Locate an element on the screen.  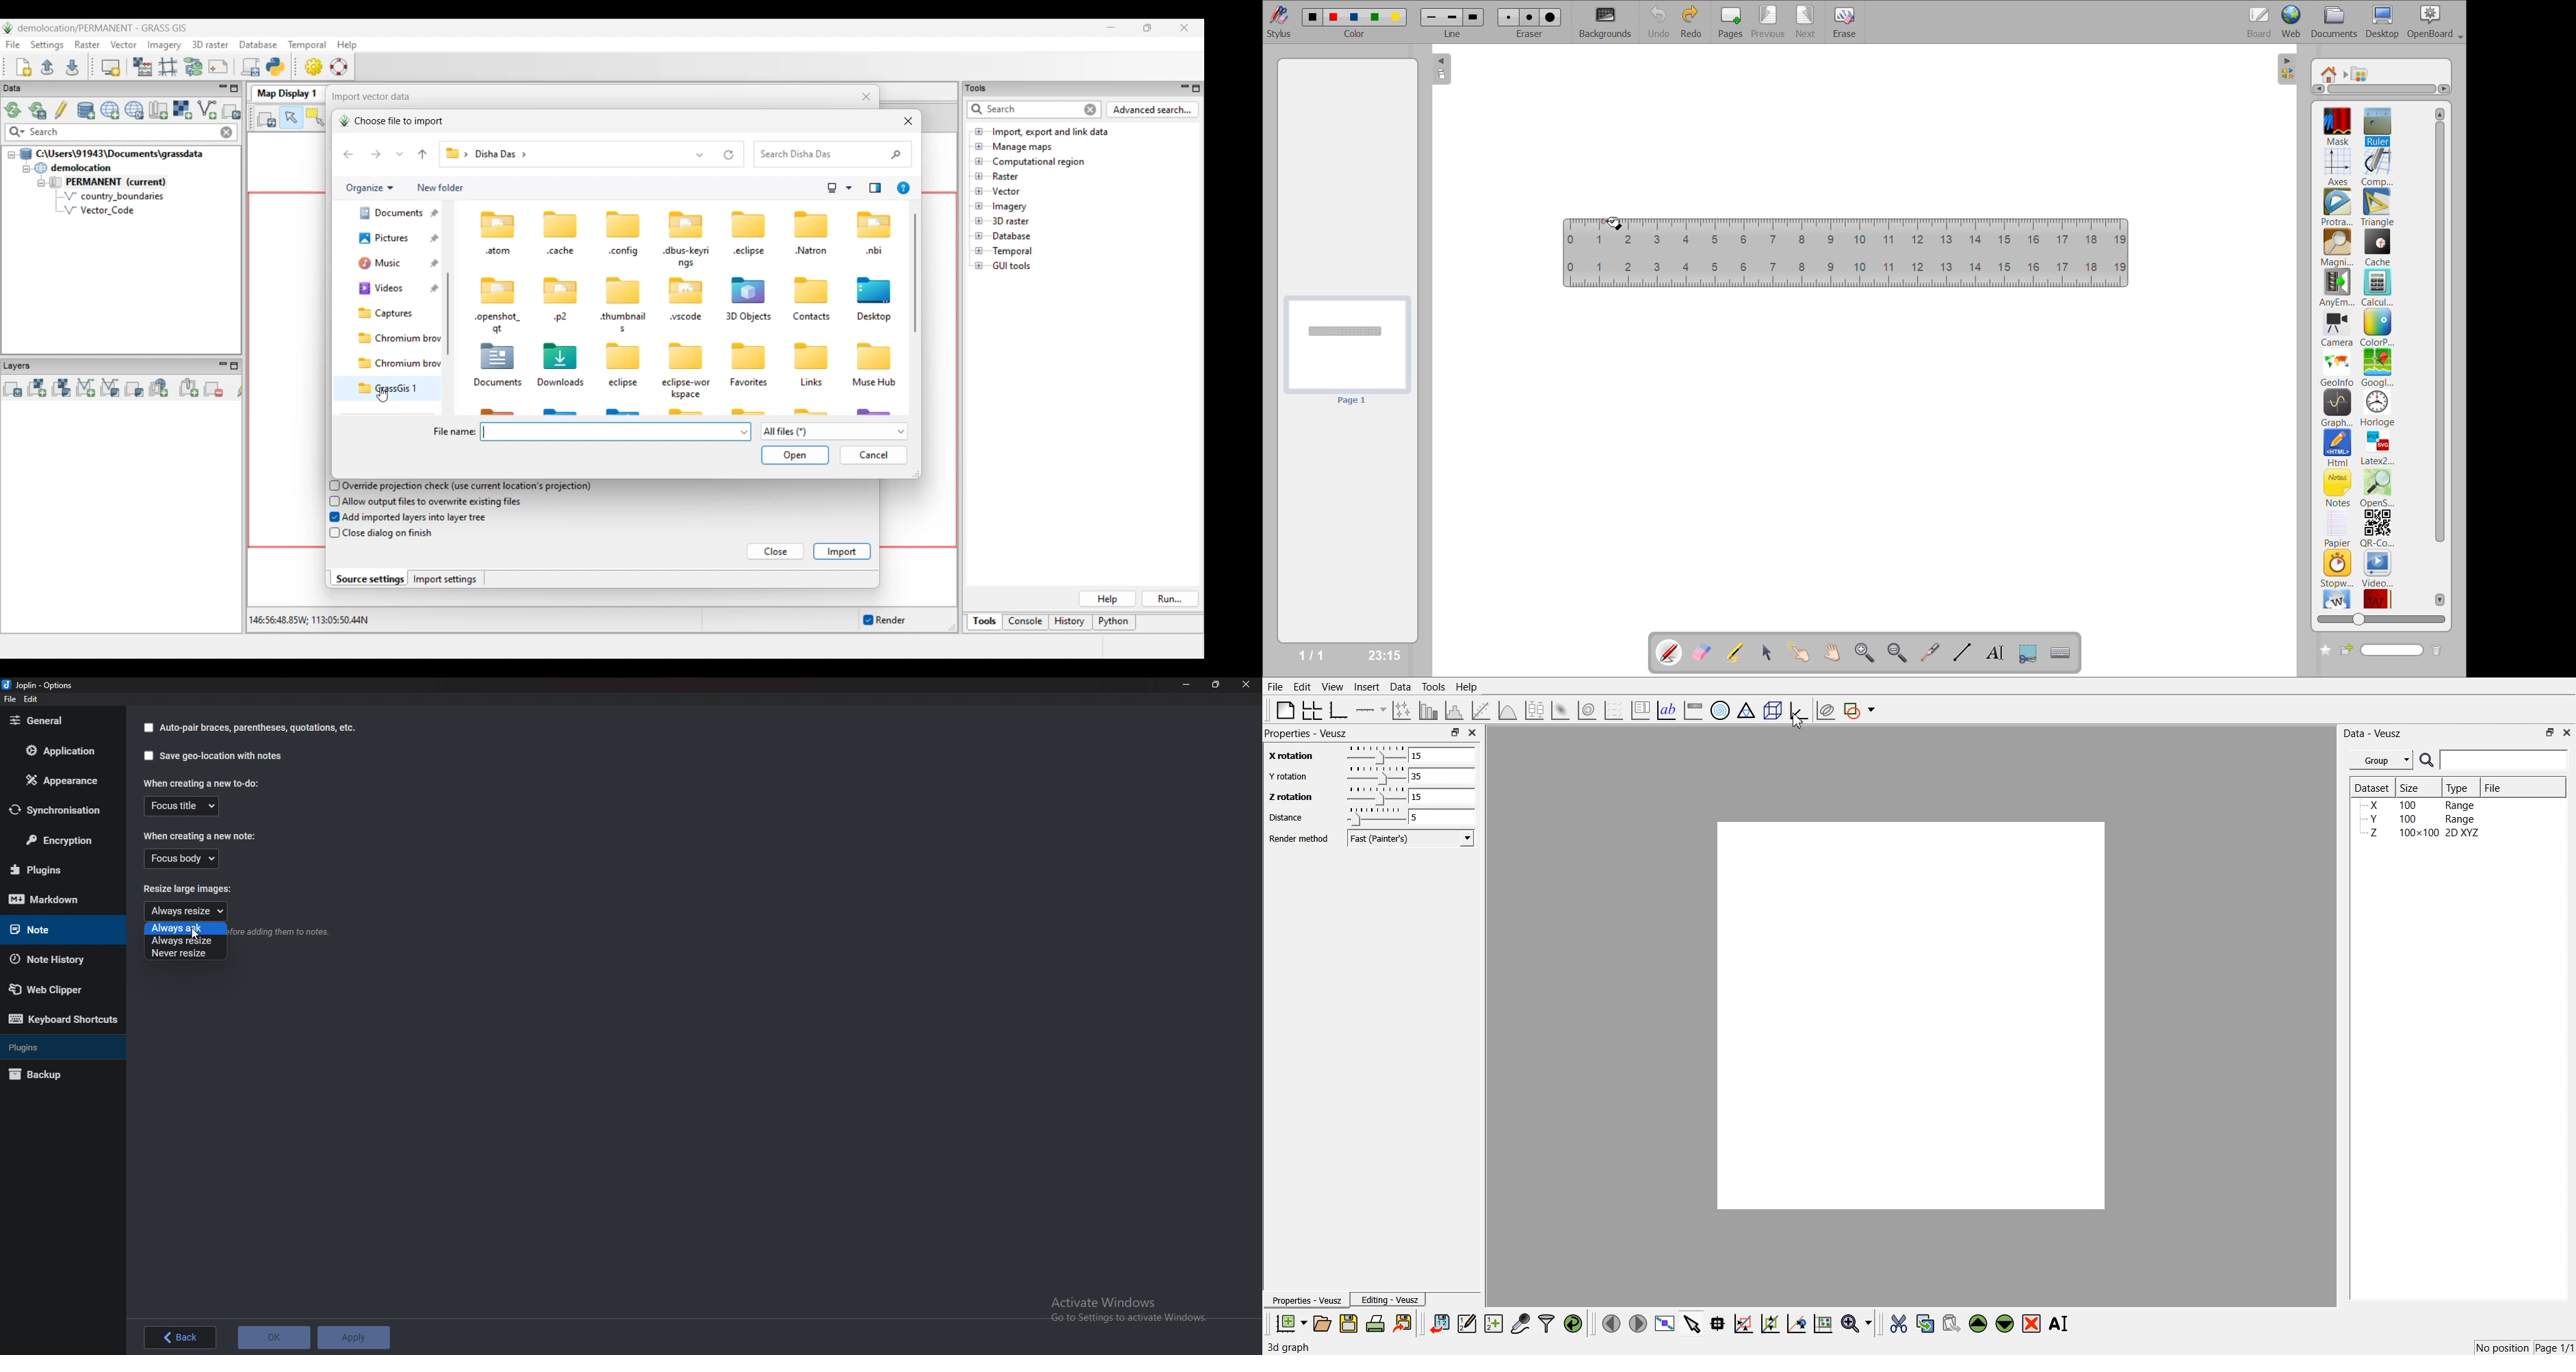
Web clipper is located at coordinates (57, 989).